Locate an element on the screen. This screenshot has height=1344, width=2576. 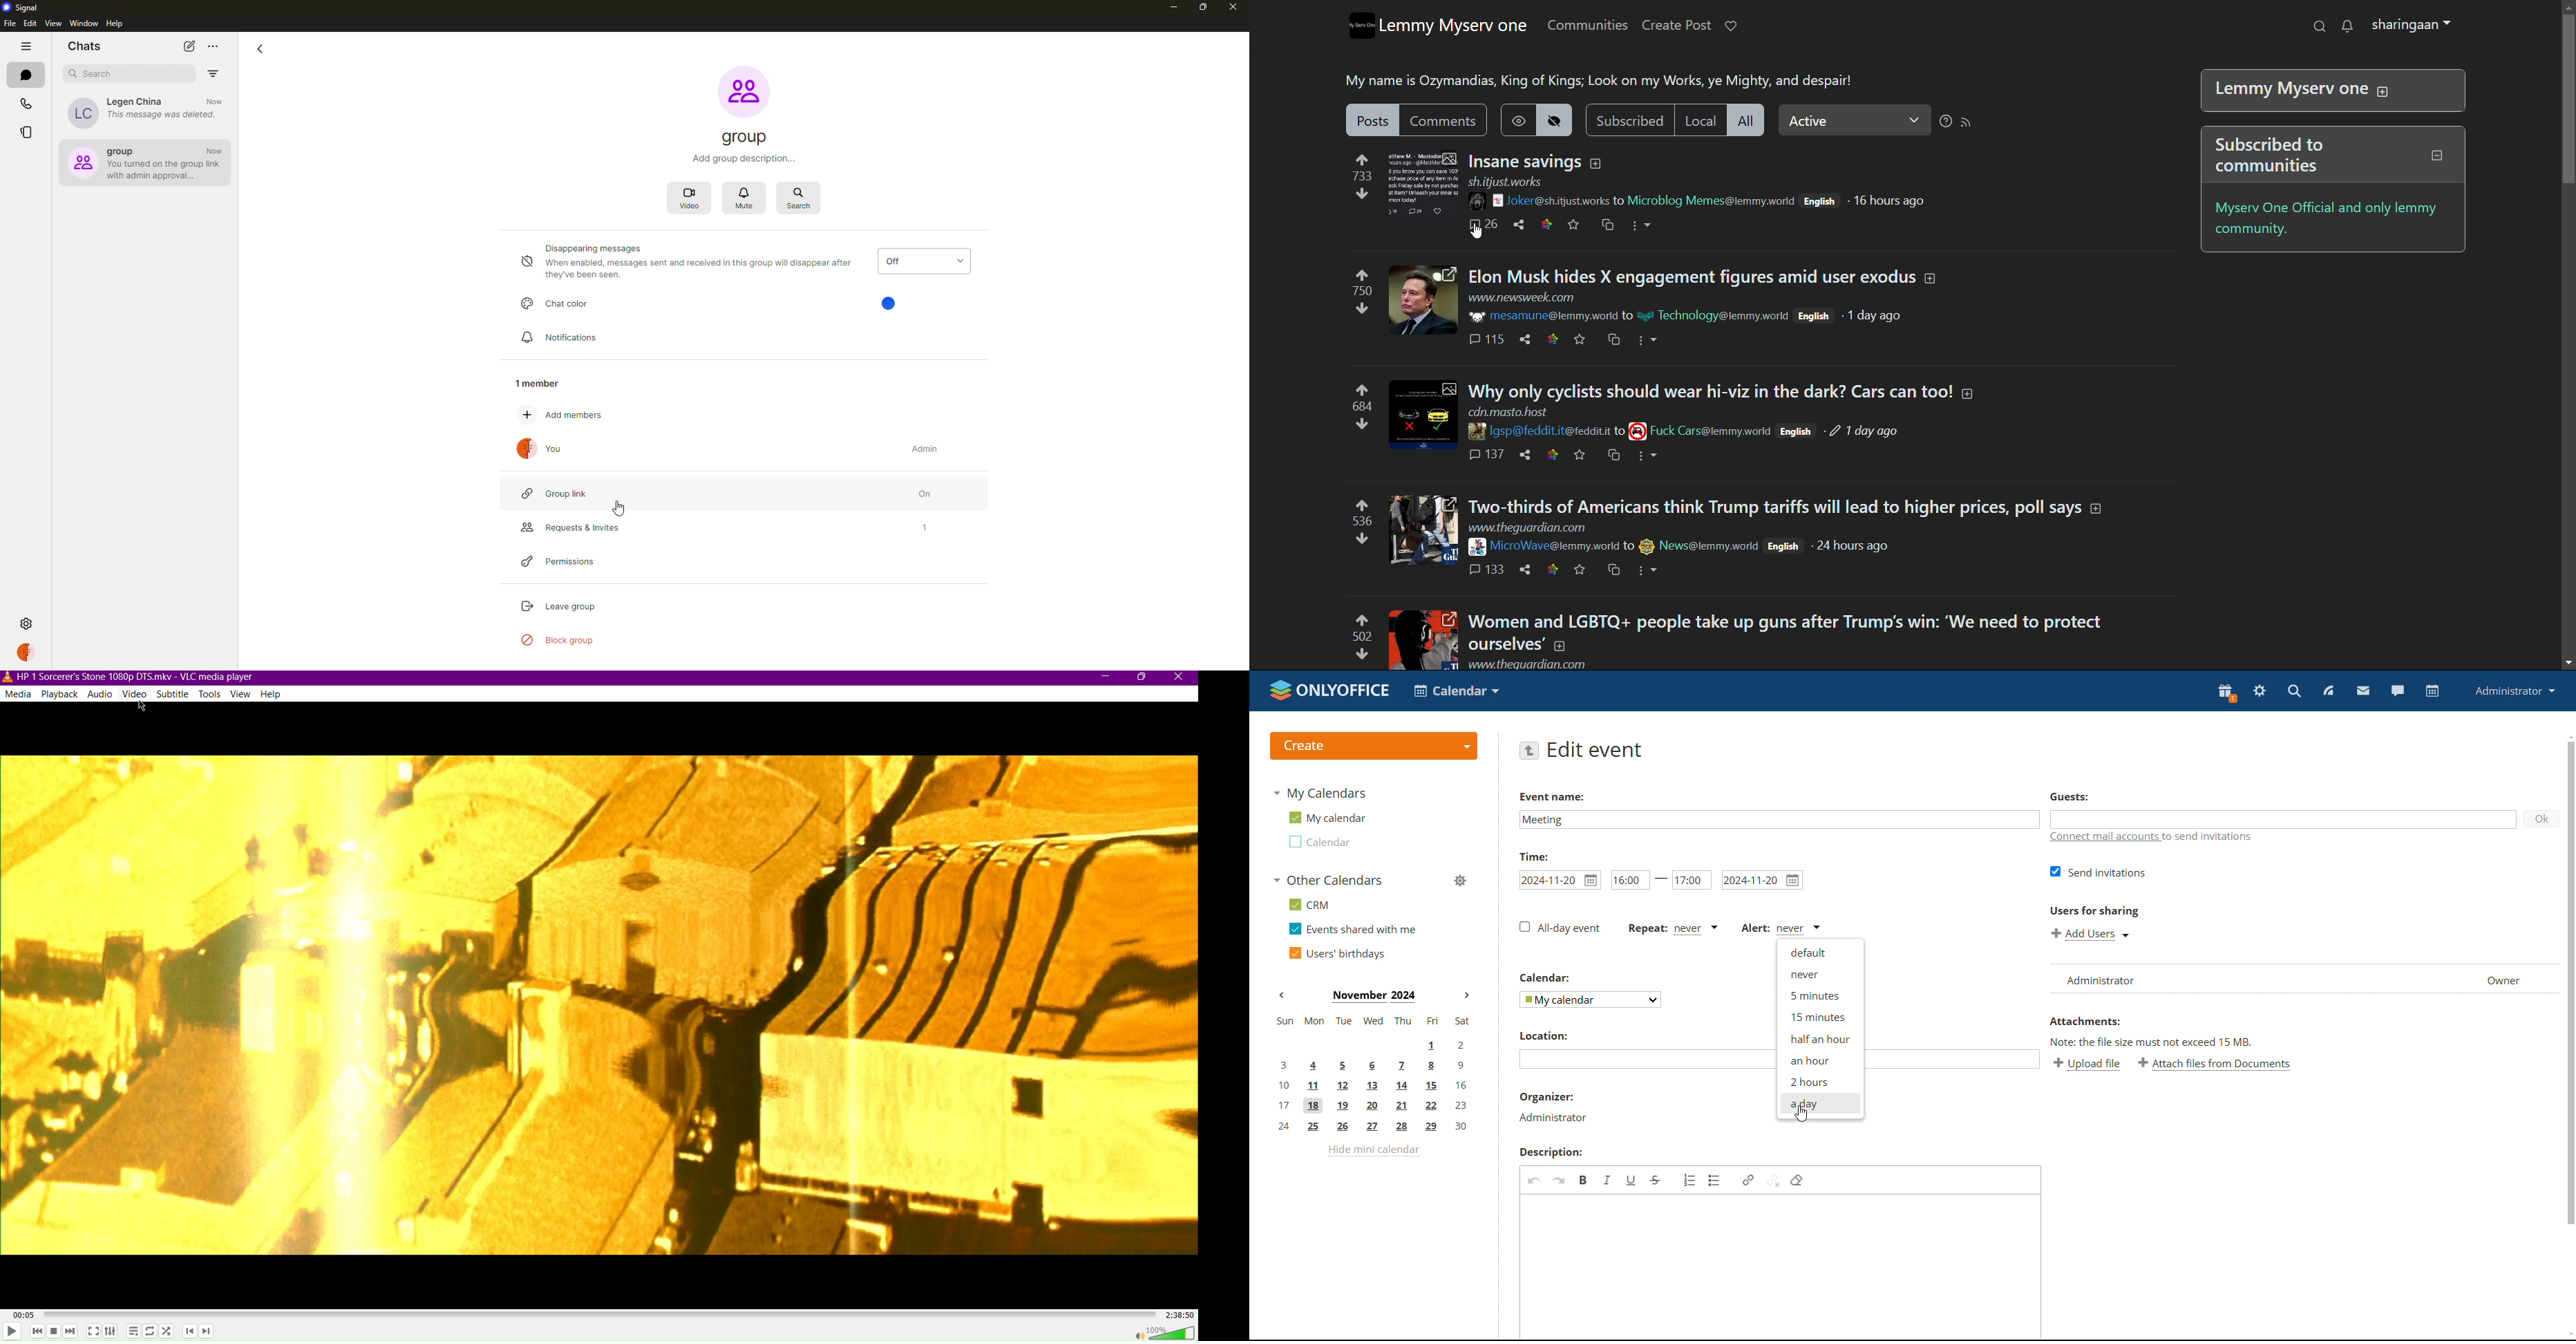
guests is located at coordinates (2069, 798).